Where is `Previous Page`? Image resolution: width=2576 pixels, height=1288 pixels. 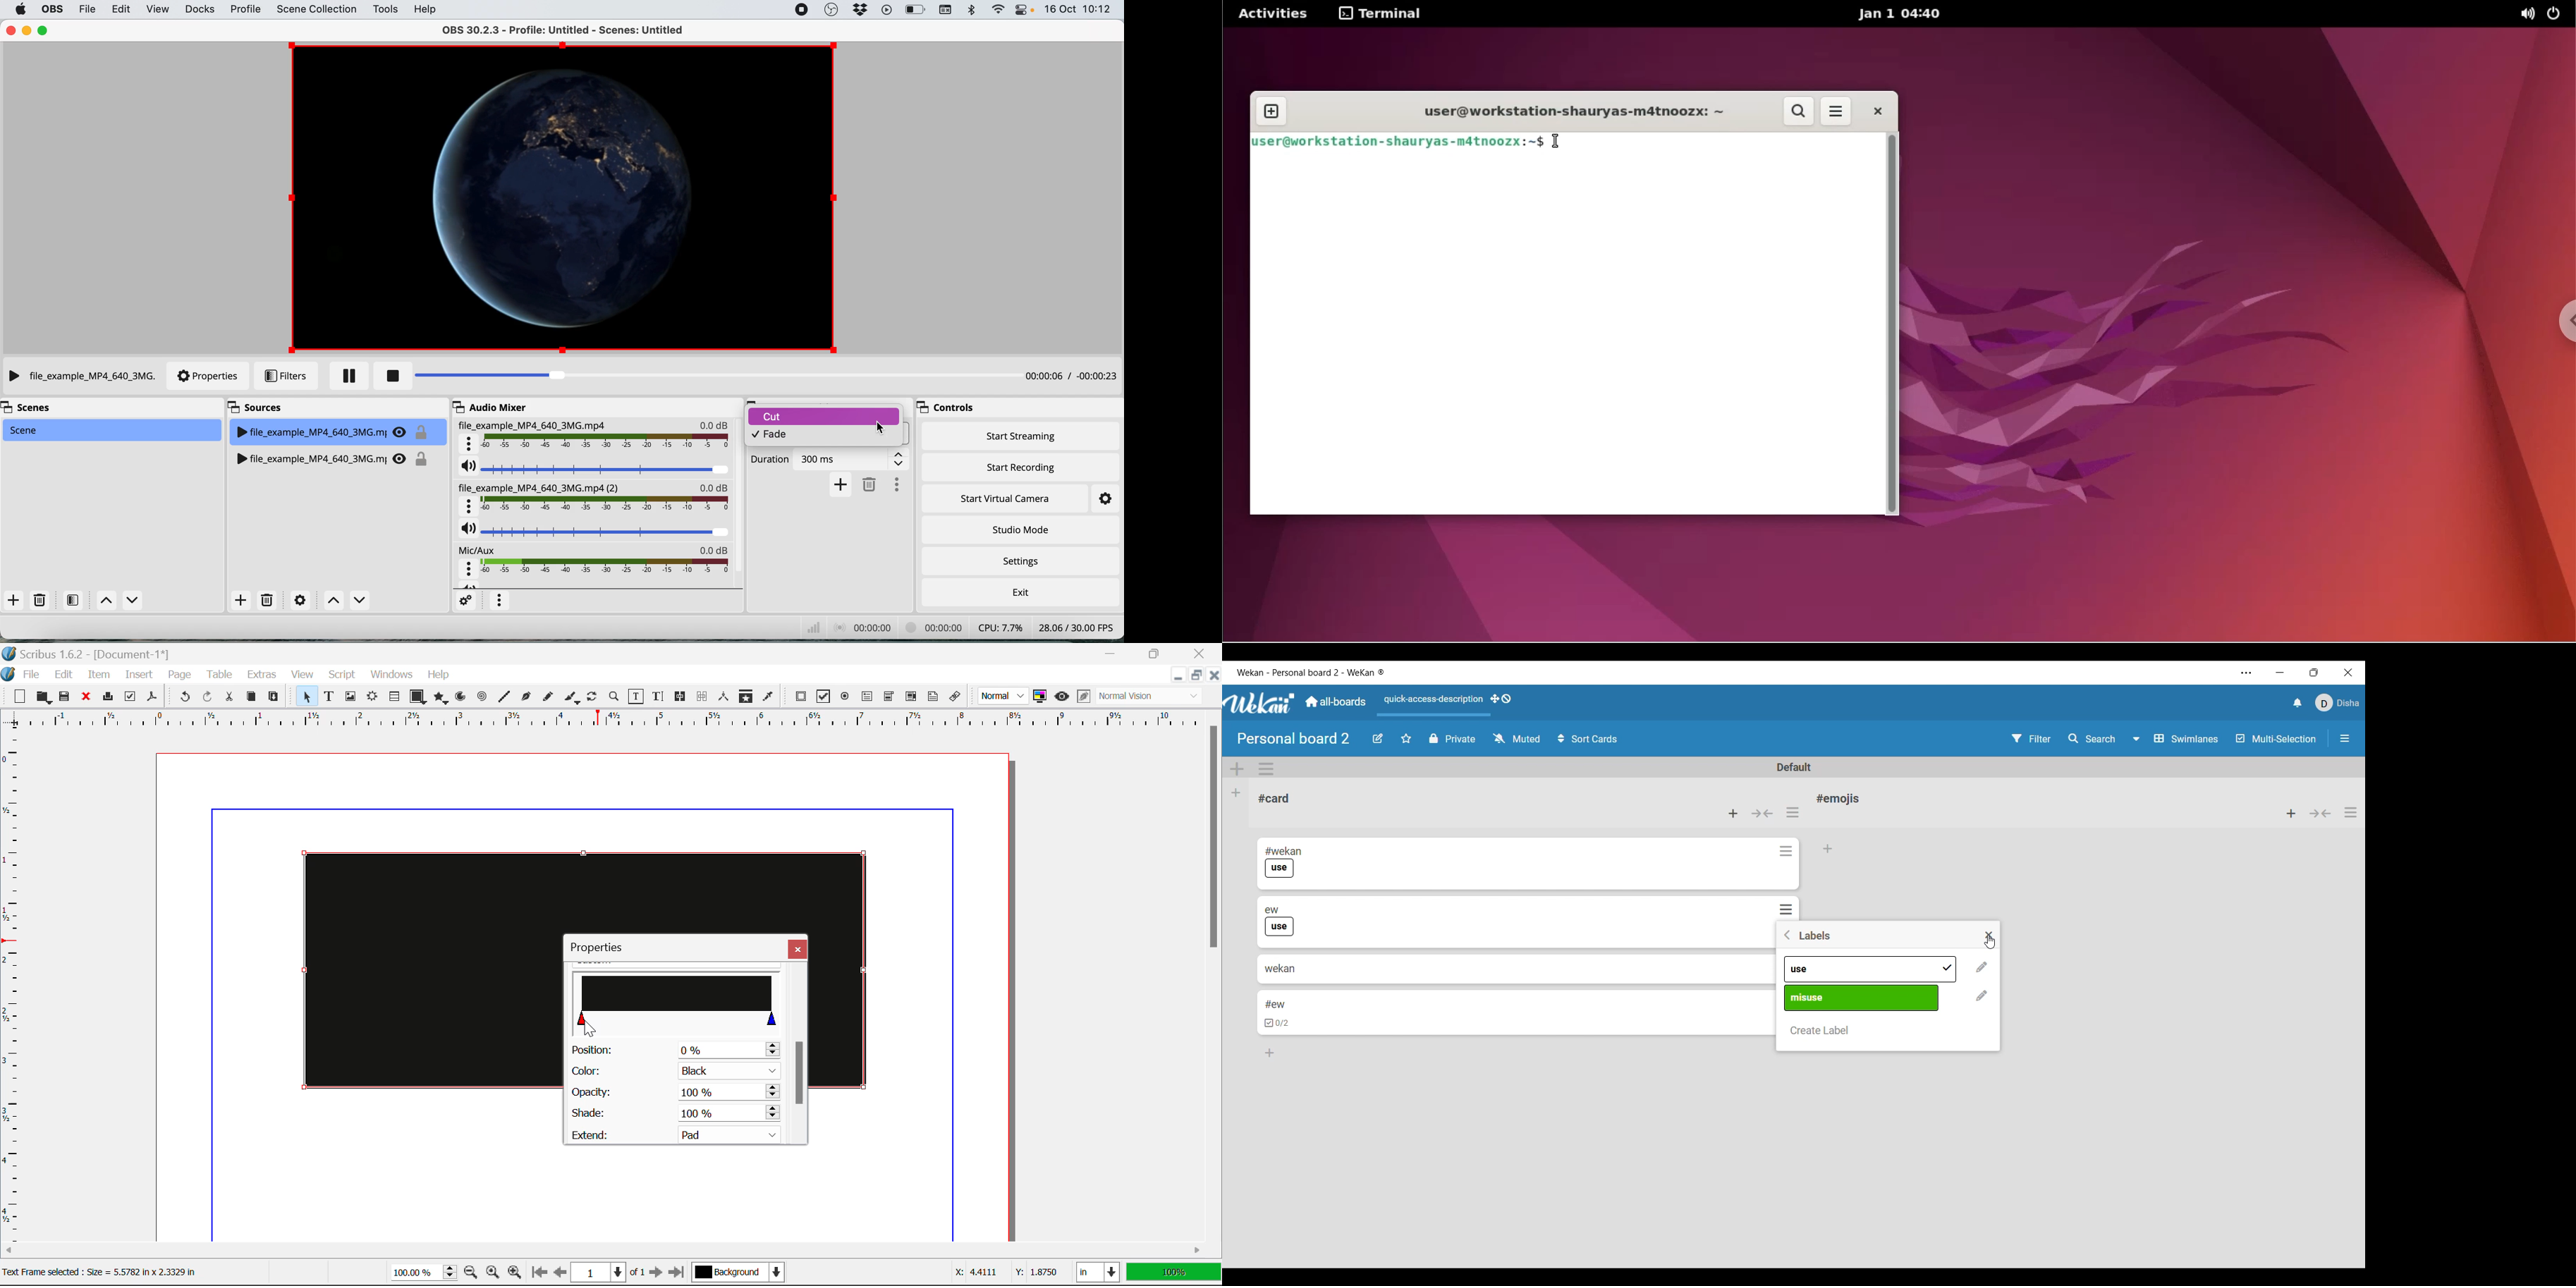
Previous Page is located at coordinates (560, 1274).